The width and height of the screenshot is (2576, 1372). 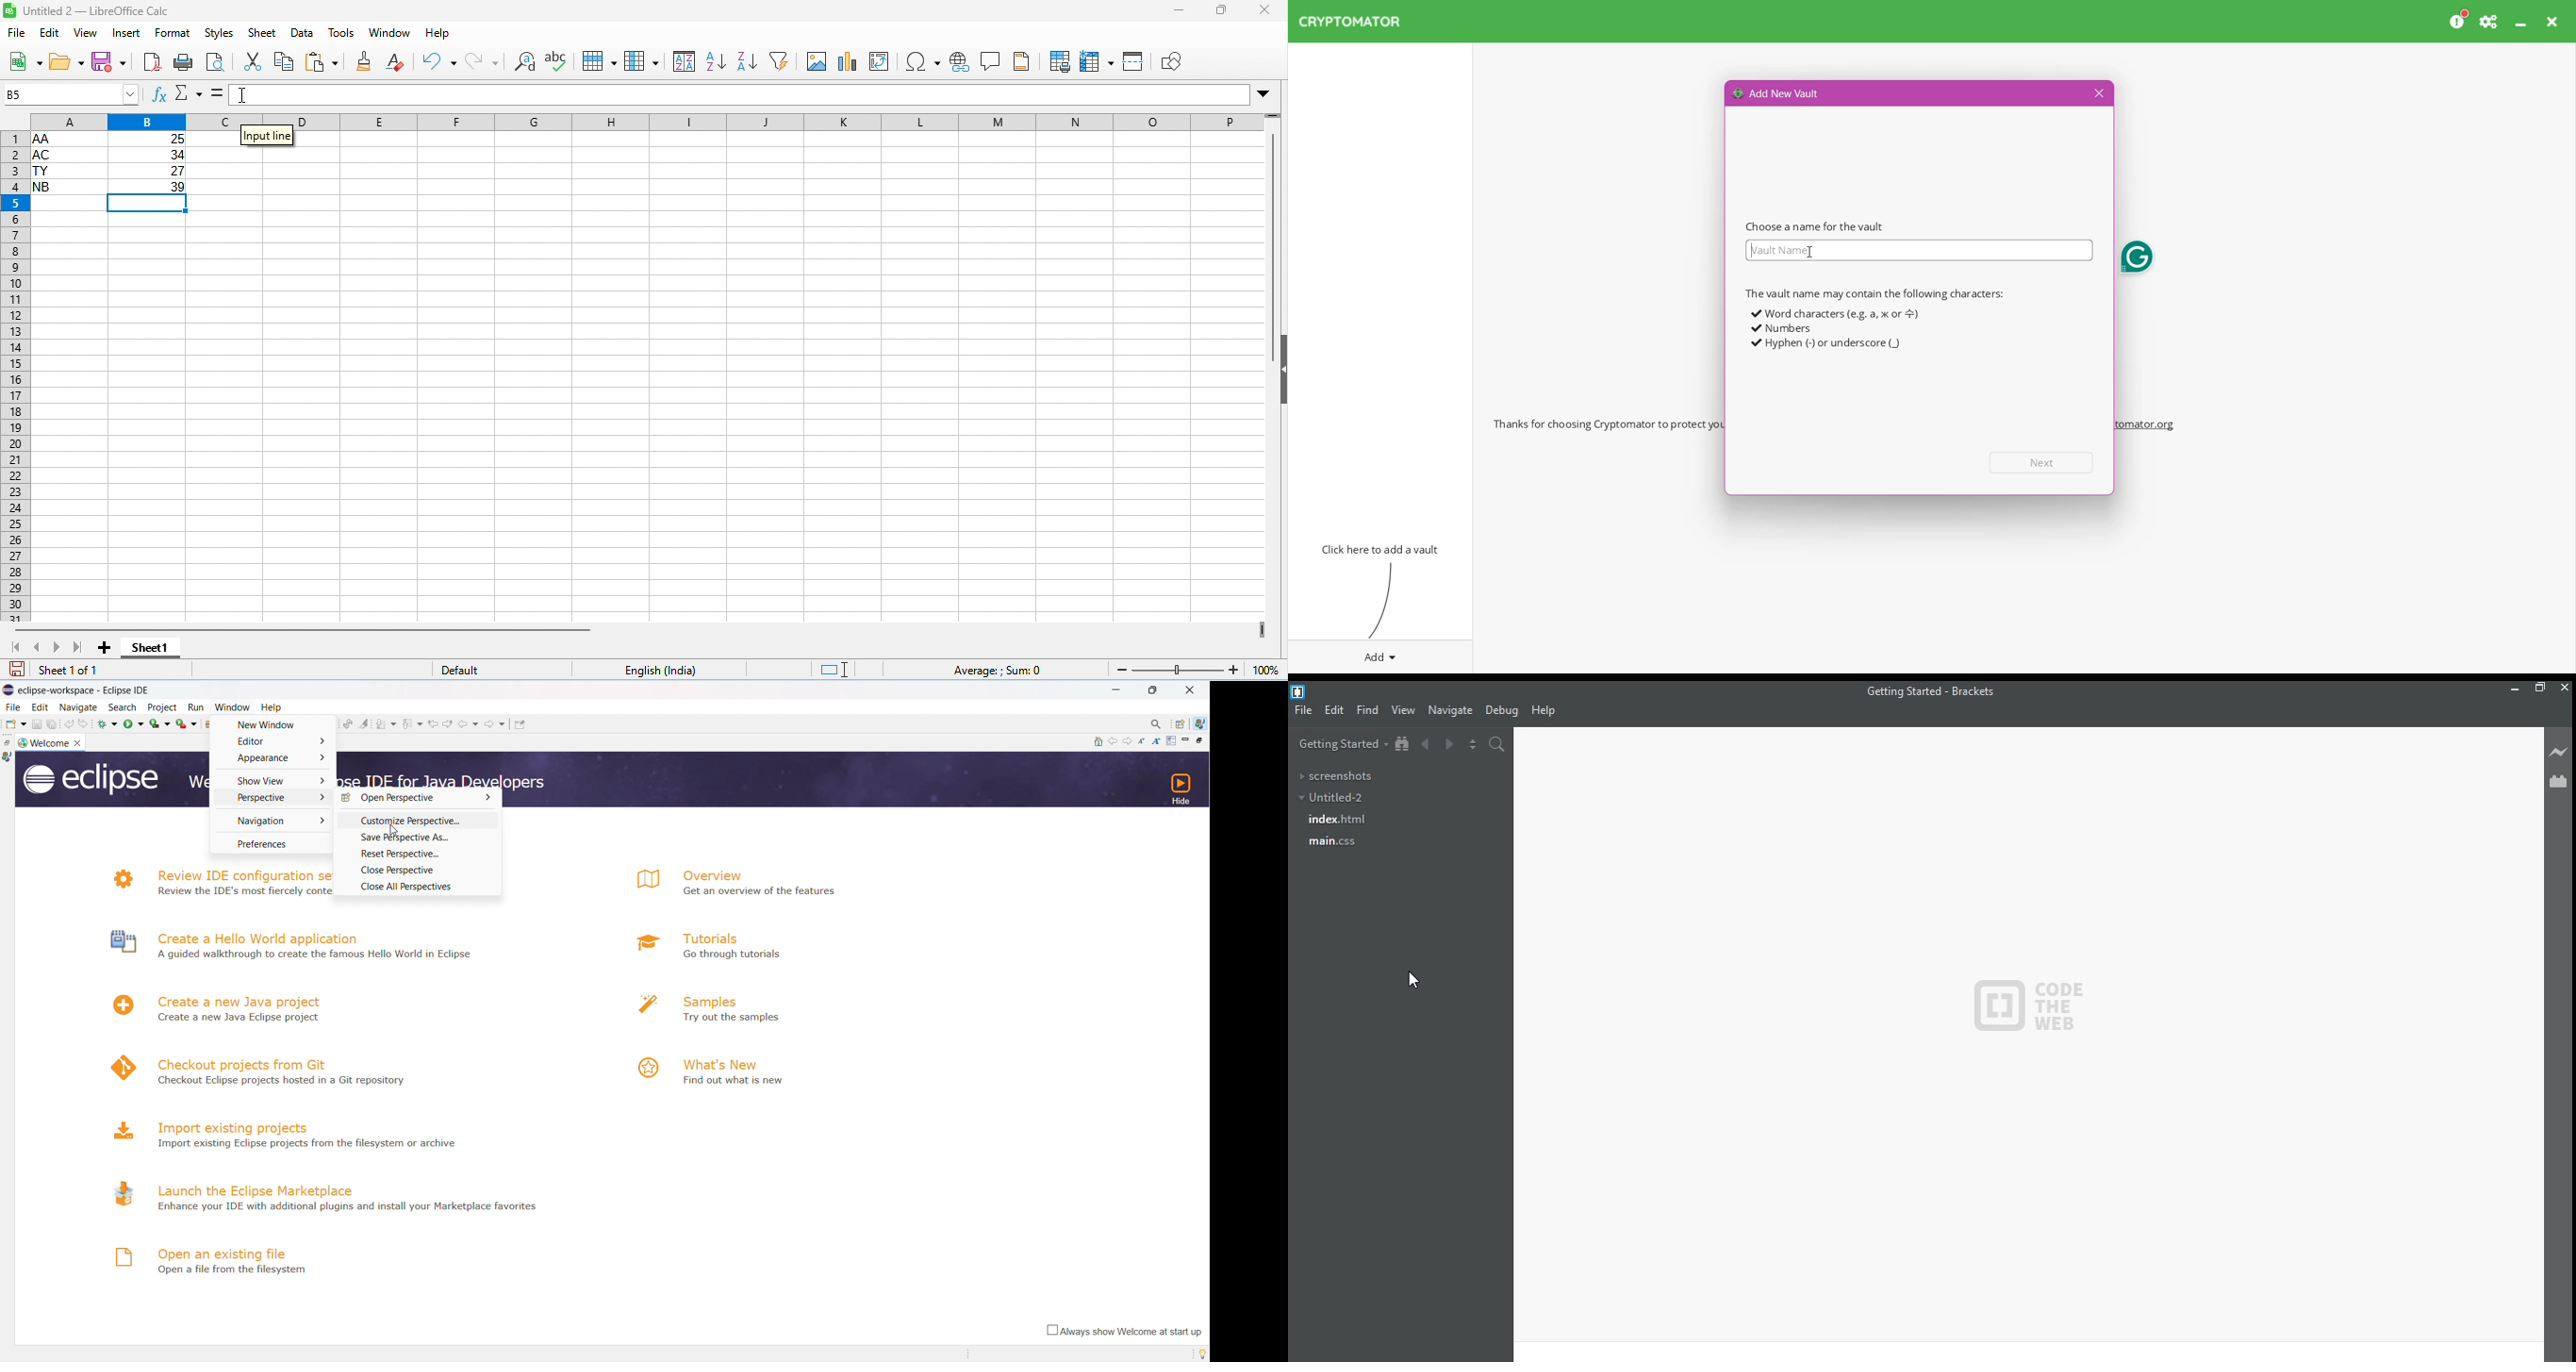 What do you see at coordinates (19, 668) in the screenshot?
I see `save` at bounding box center [19, 668].